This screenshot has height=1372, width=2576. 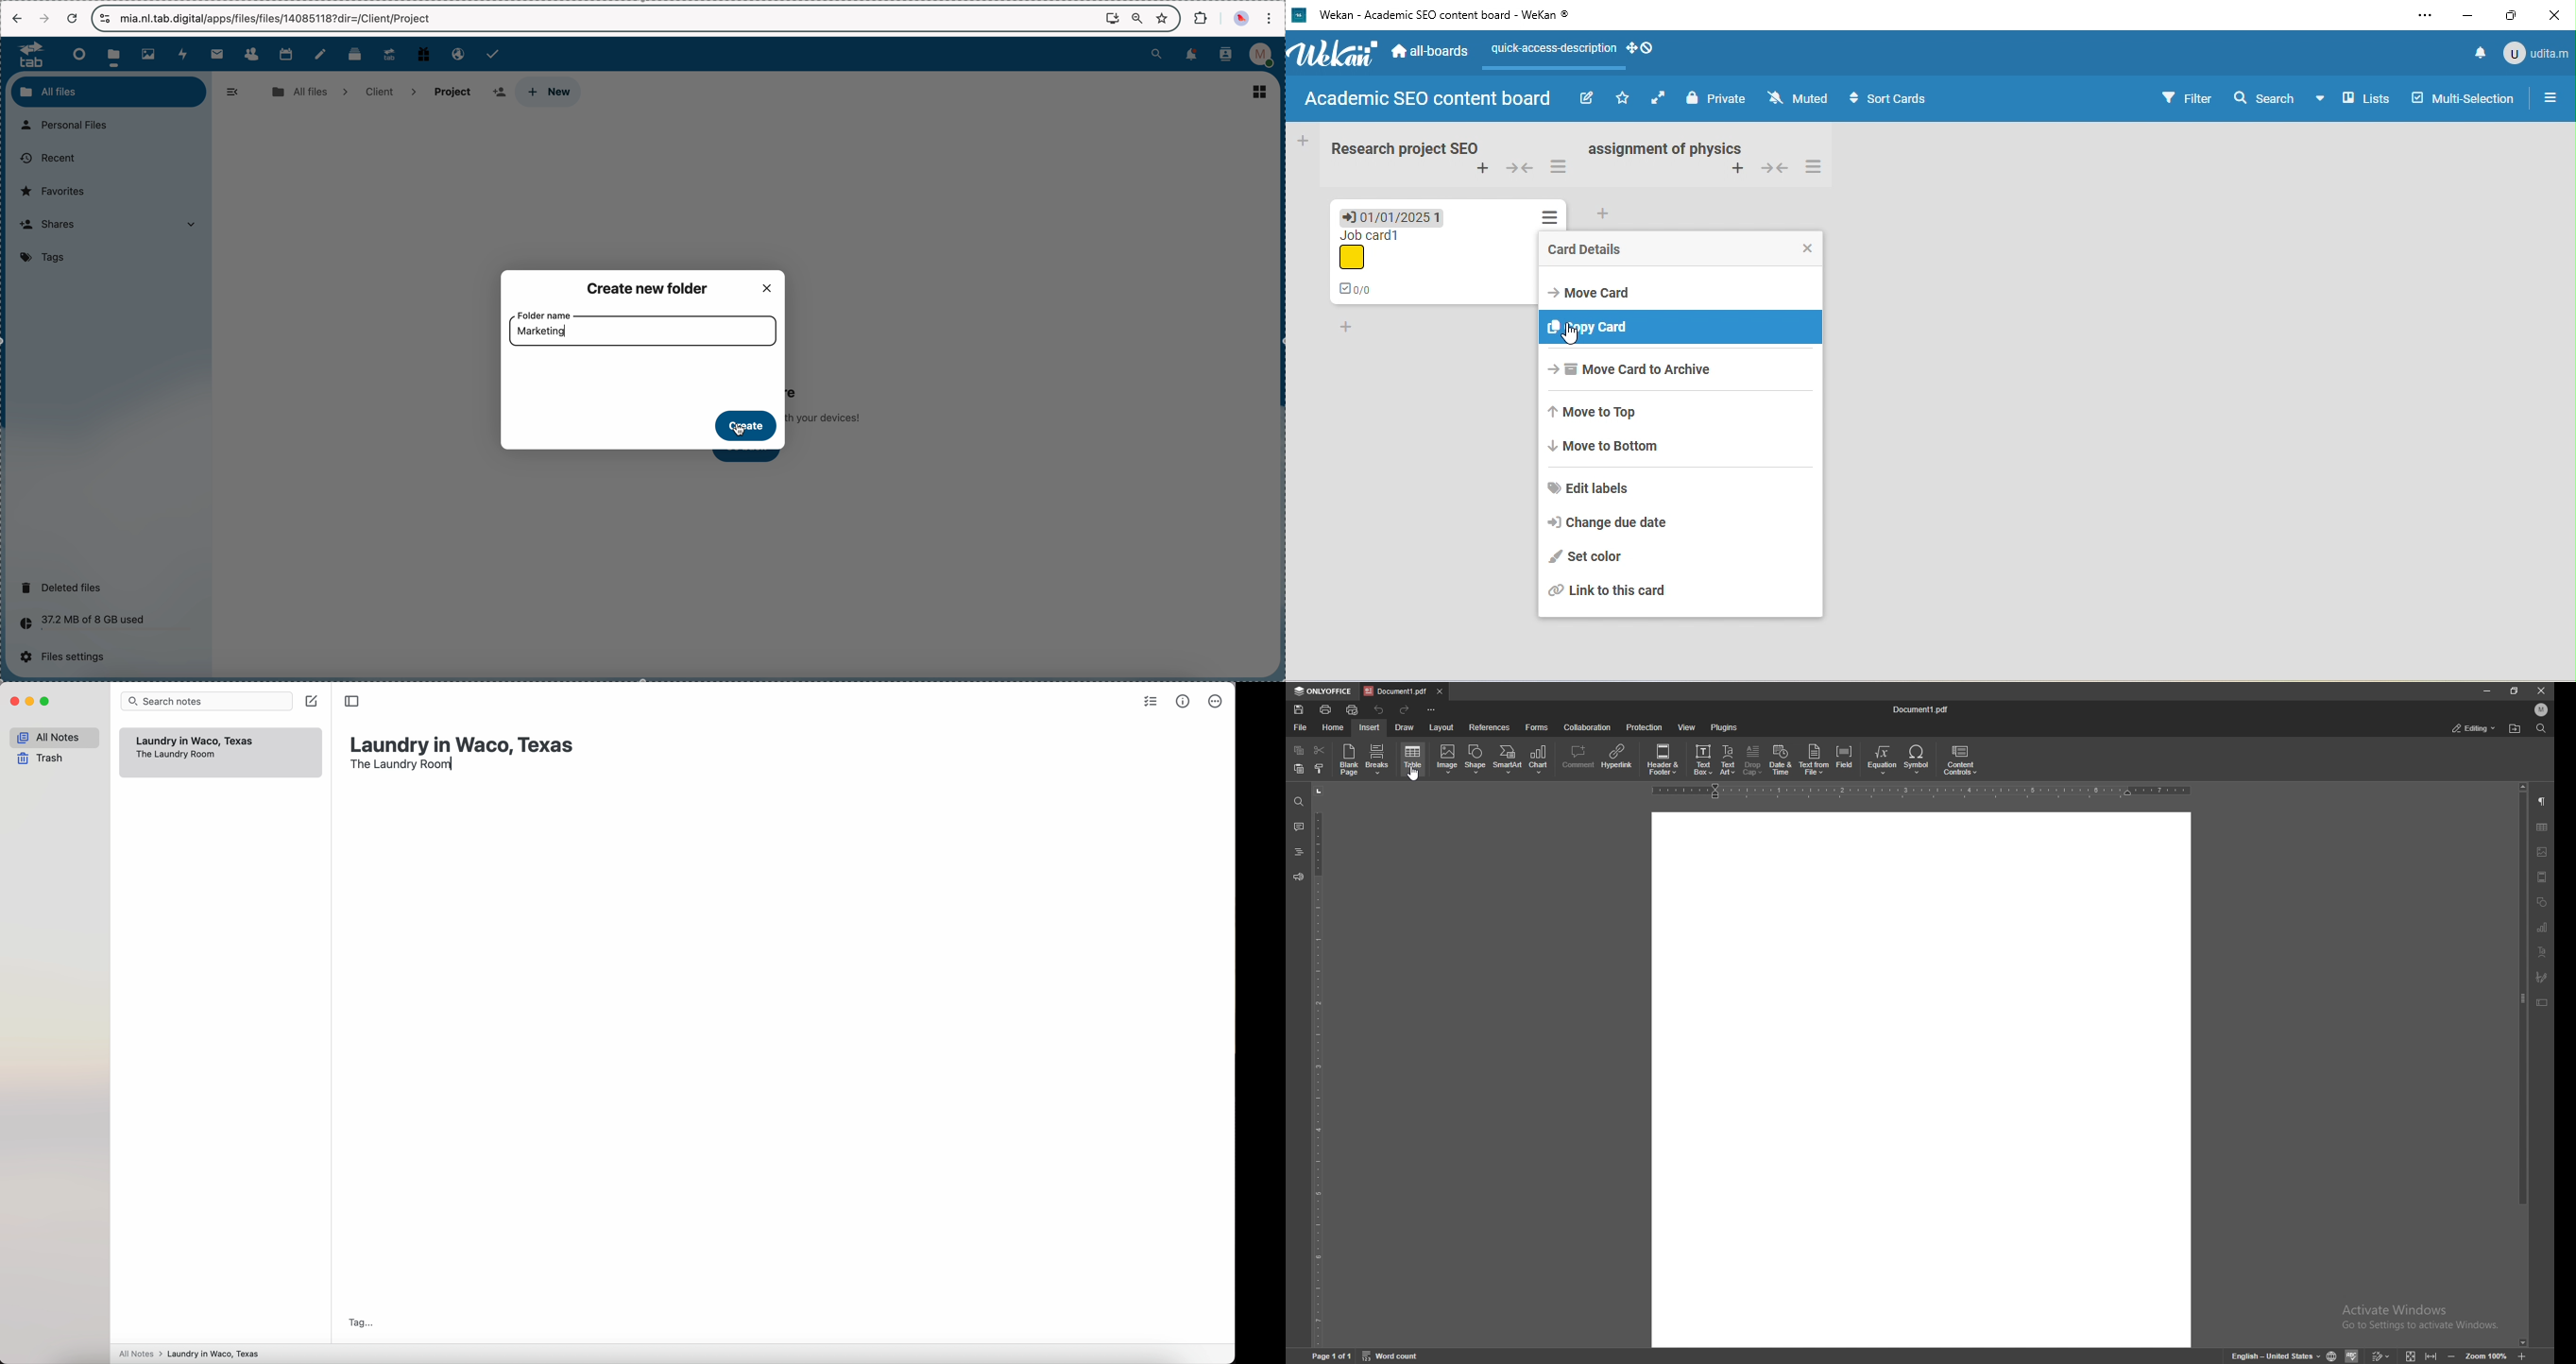 I want to click on settings and more, so click(x=2425, y=17).